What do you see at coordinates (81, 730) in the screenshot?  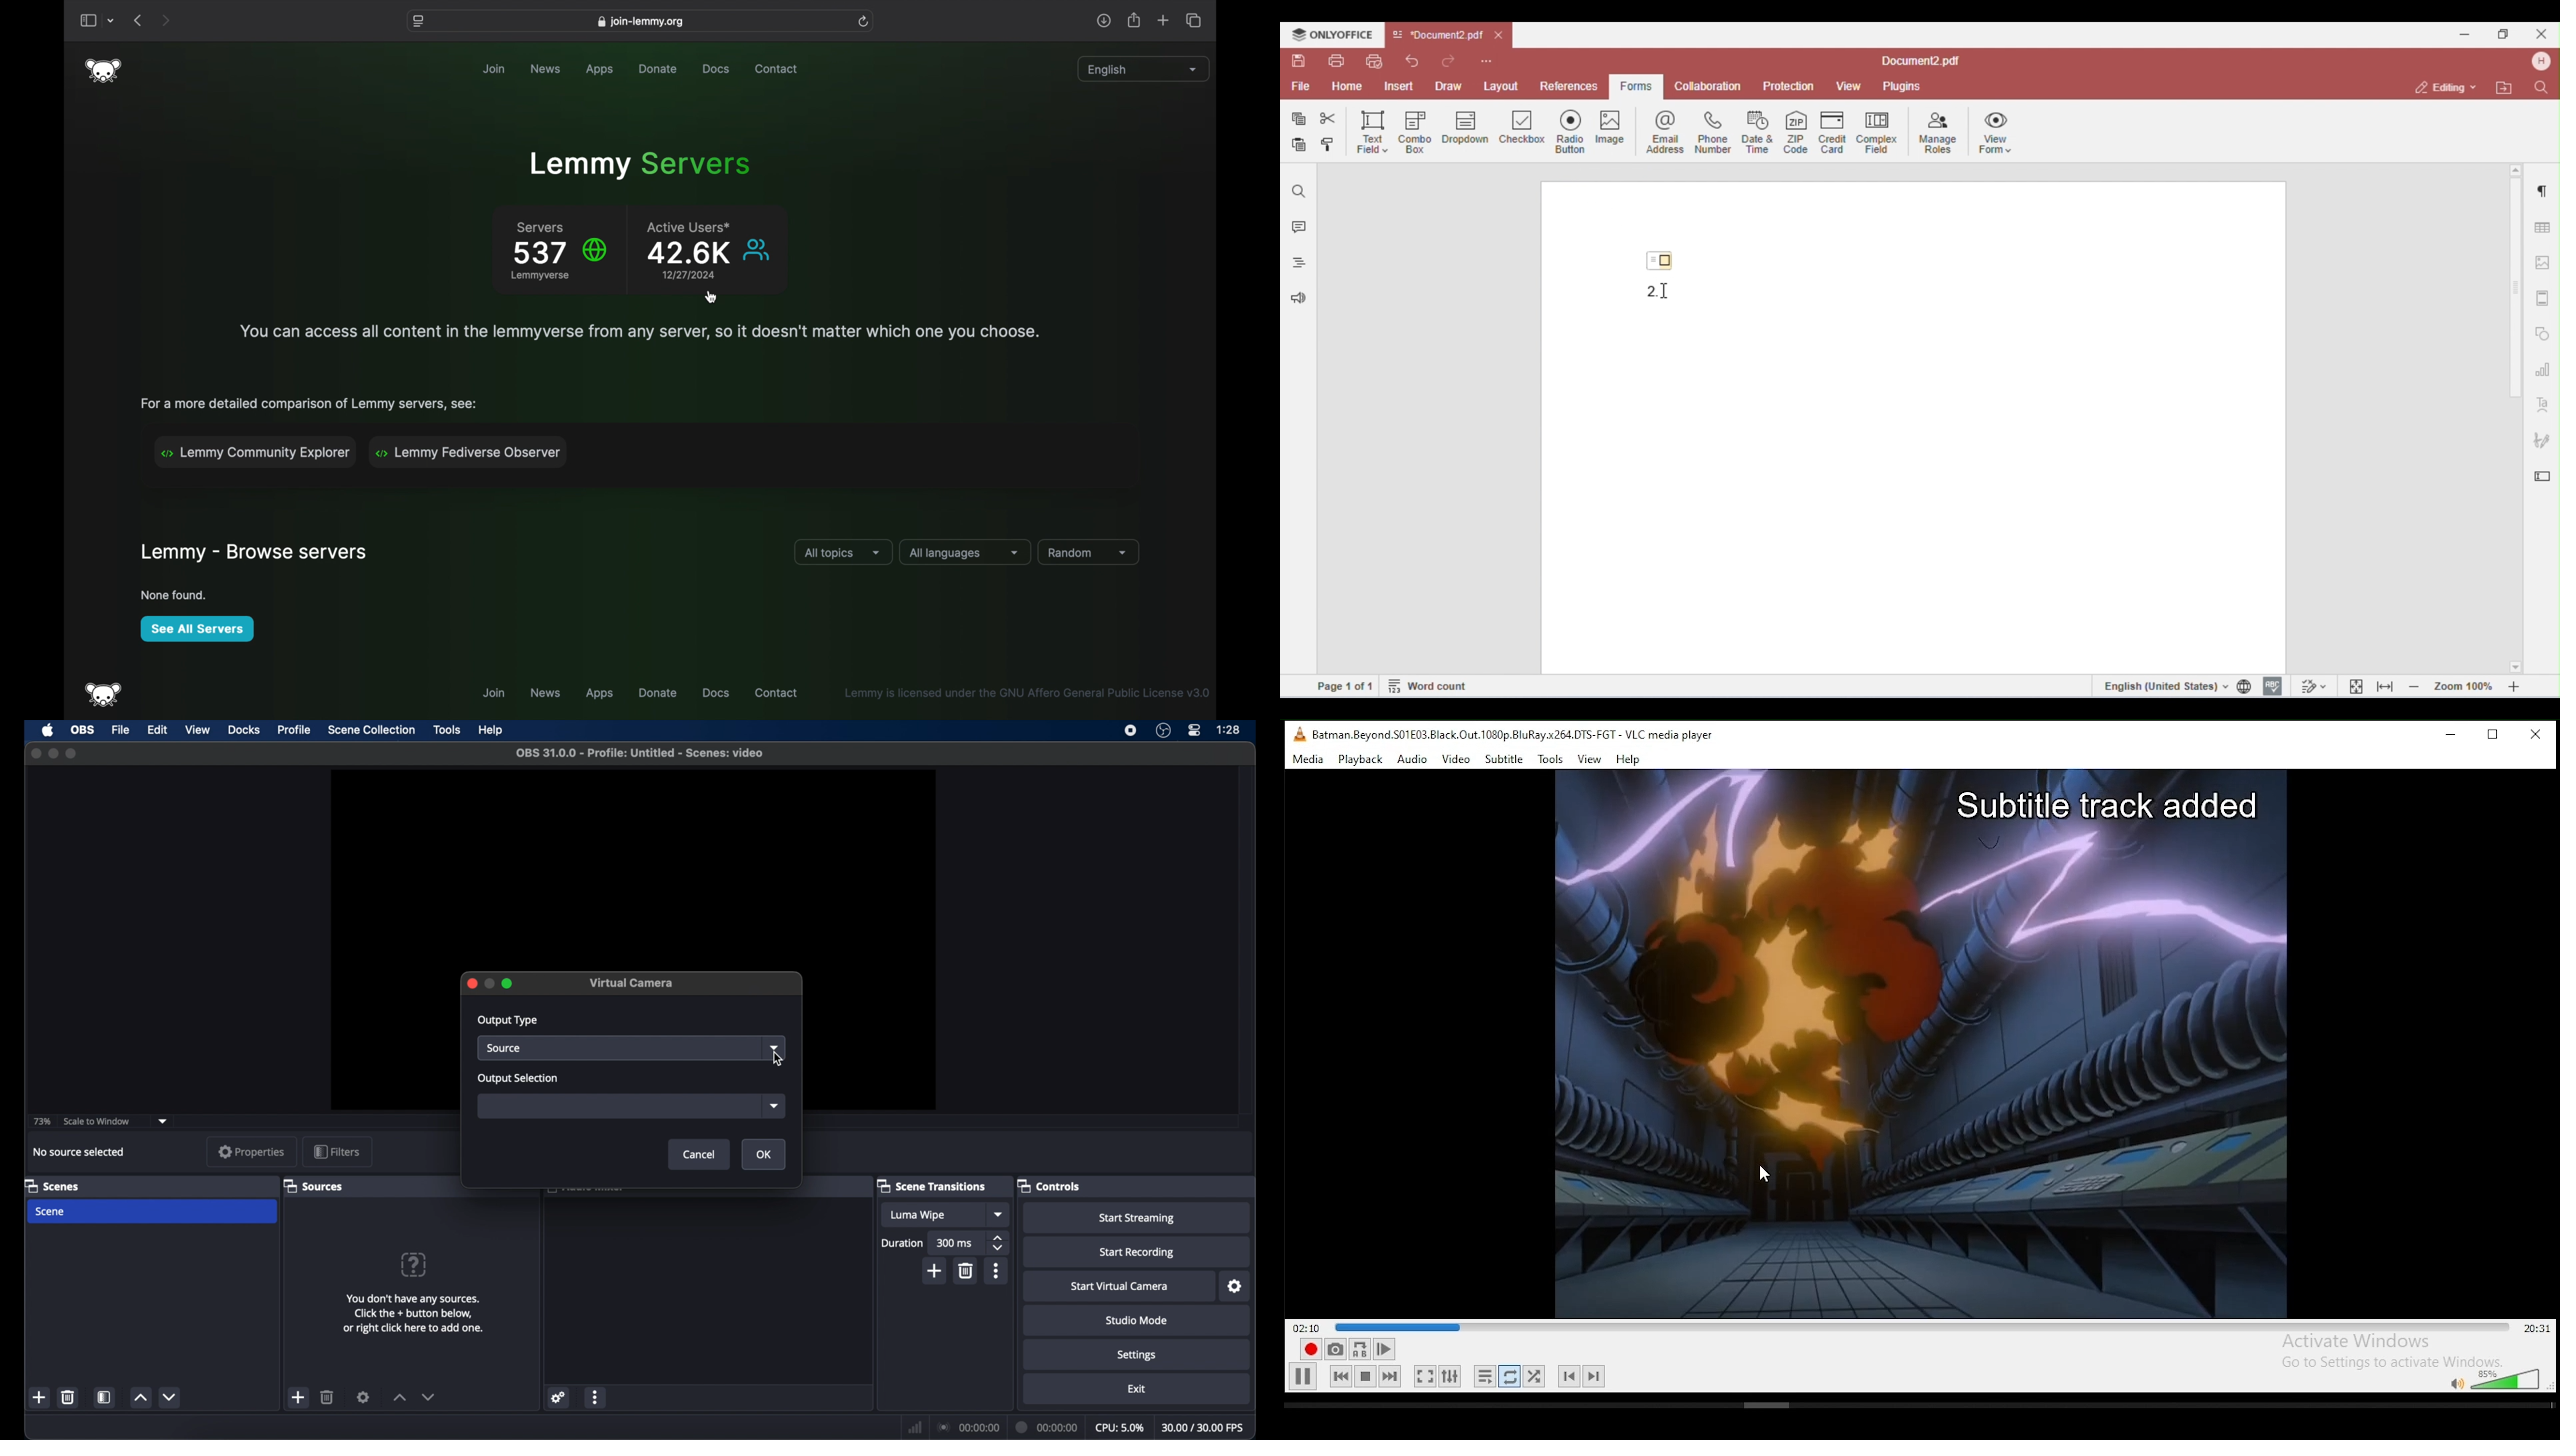 I see `obs` at bounding box center [81, 730].